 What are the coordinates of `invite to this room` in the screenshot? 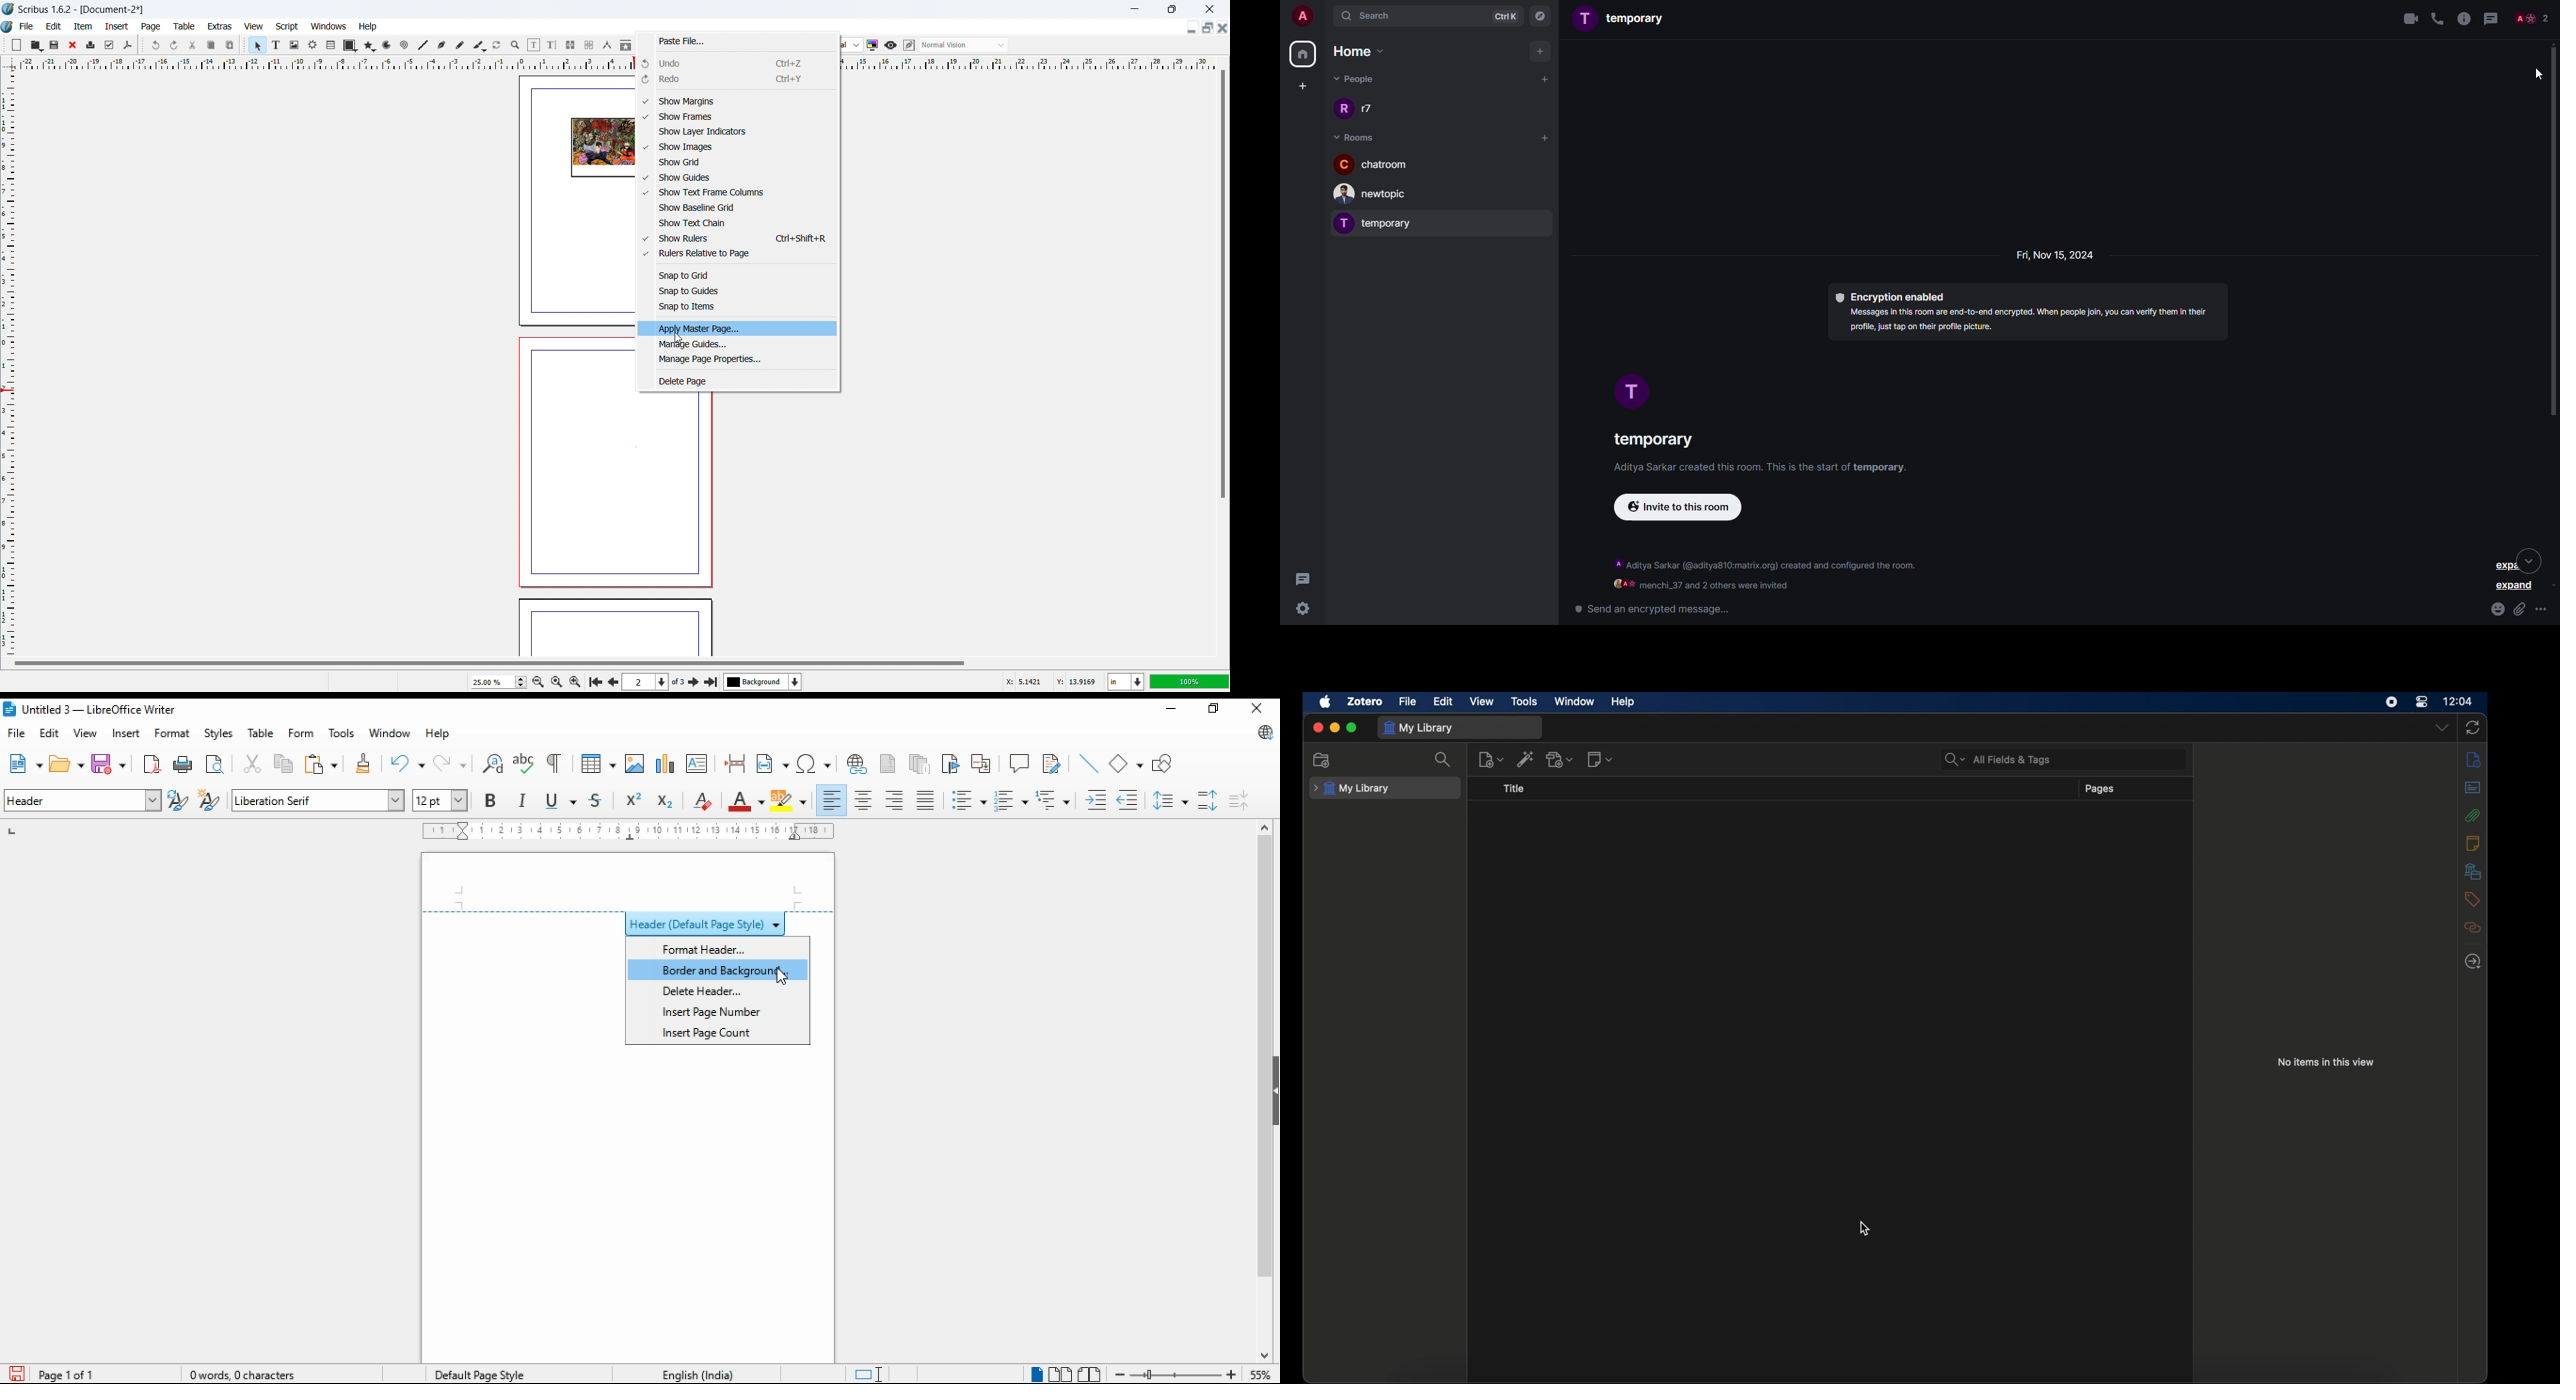 It's located at (1686, 509).